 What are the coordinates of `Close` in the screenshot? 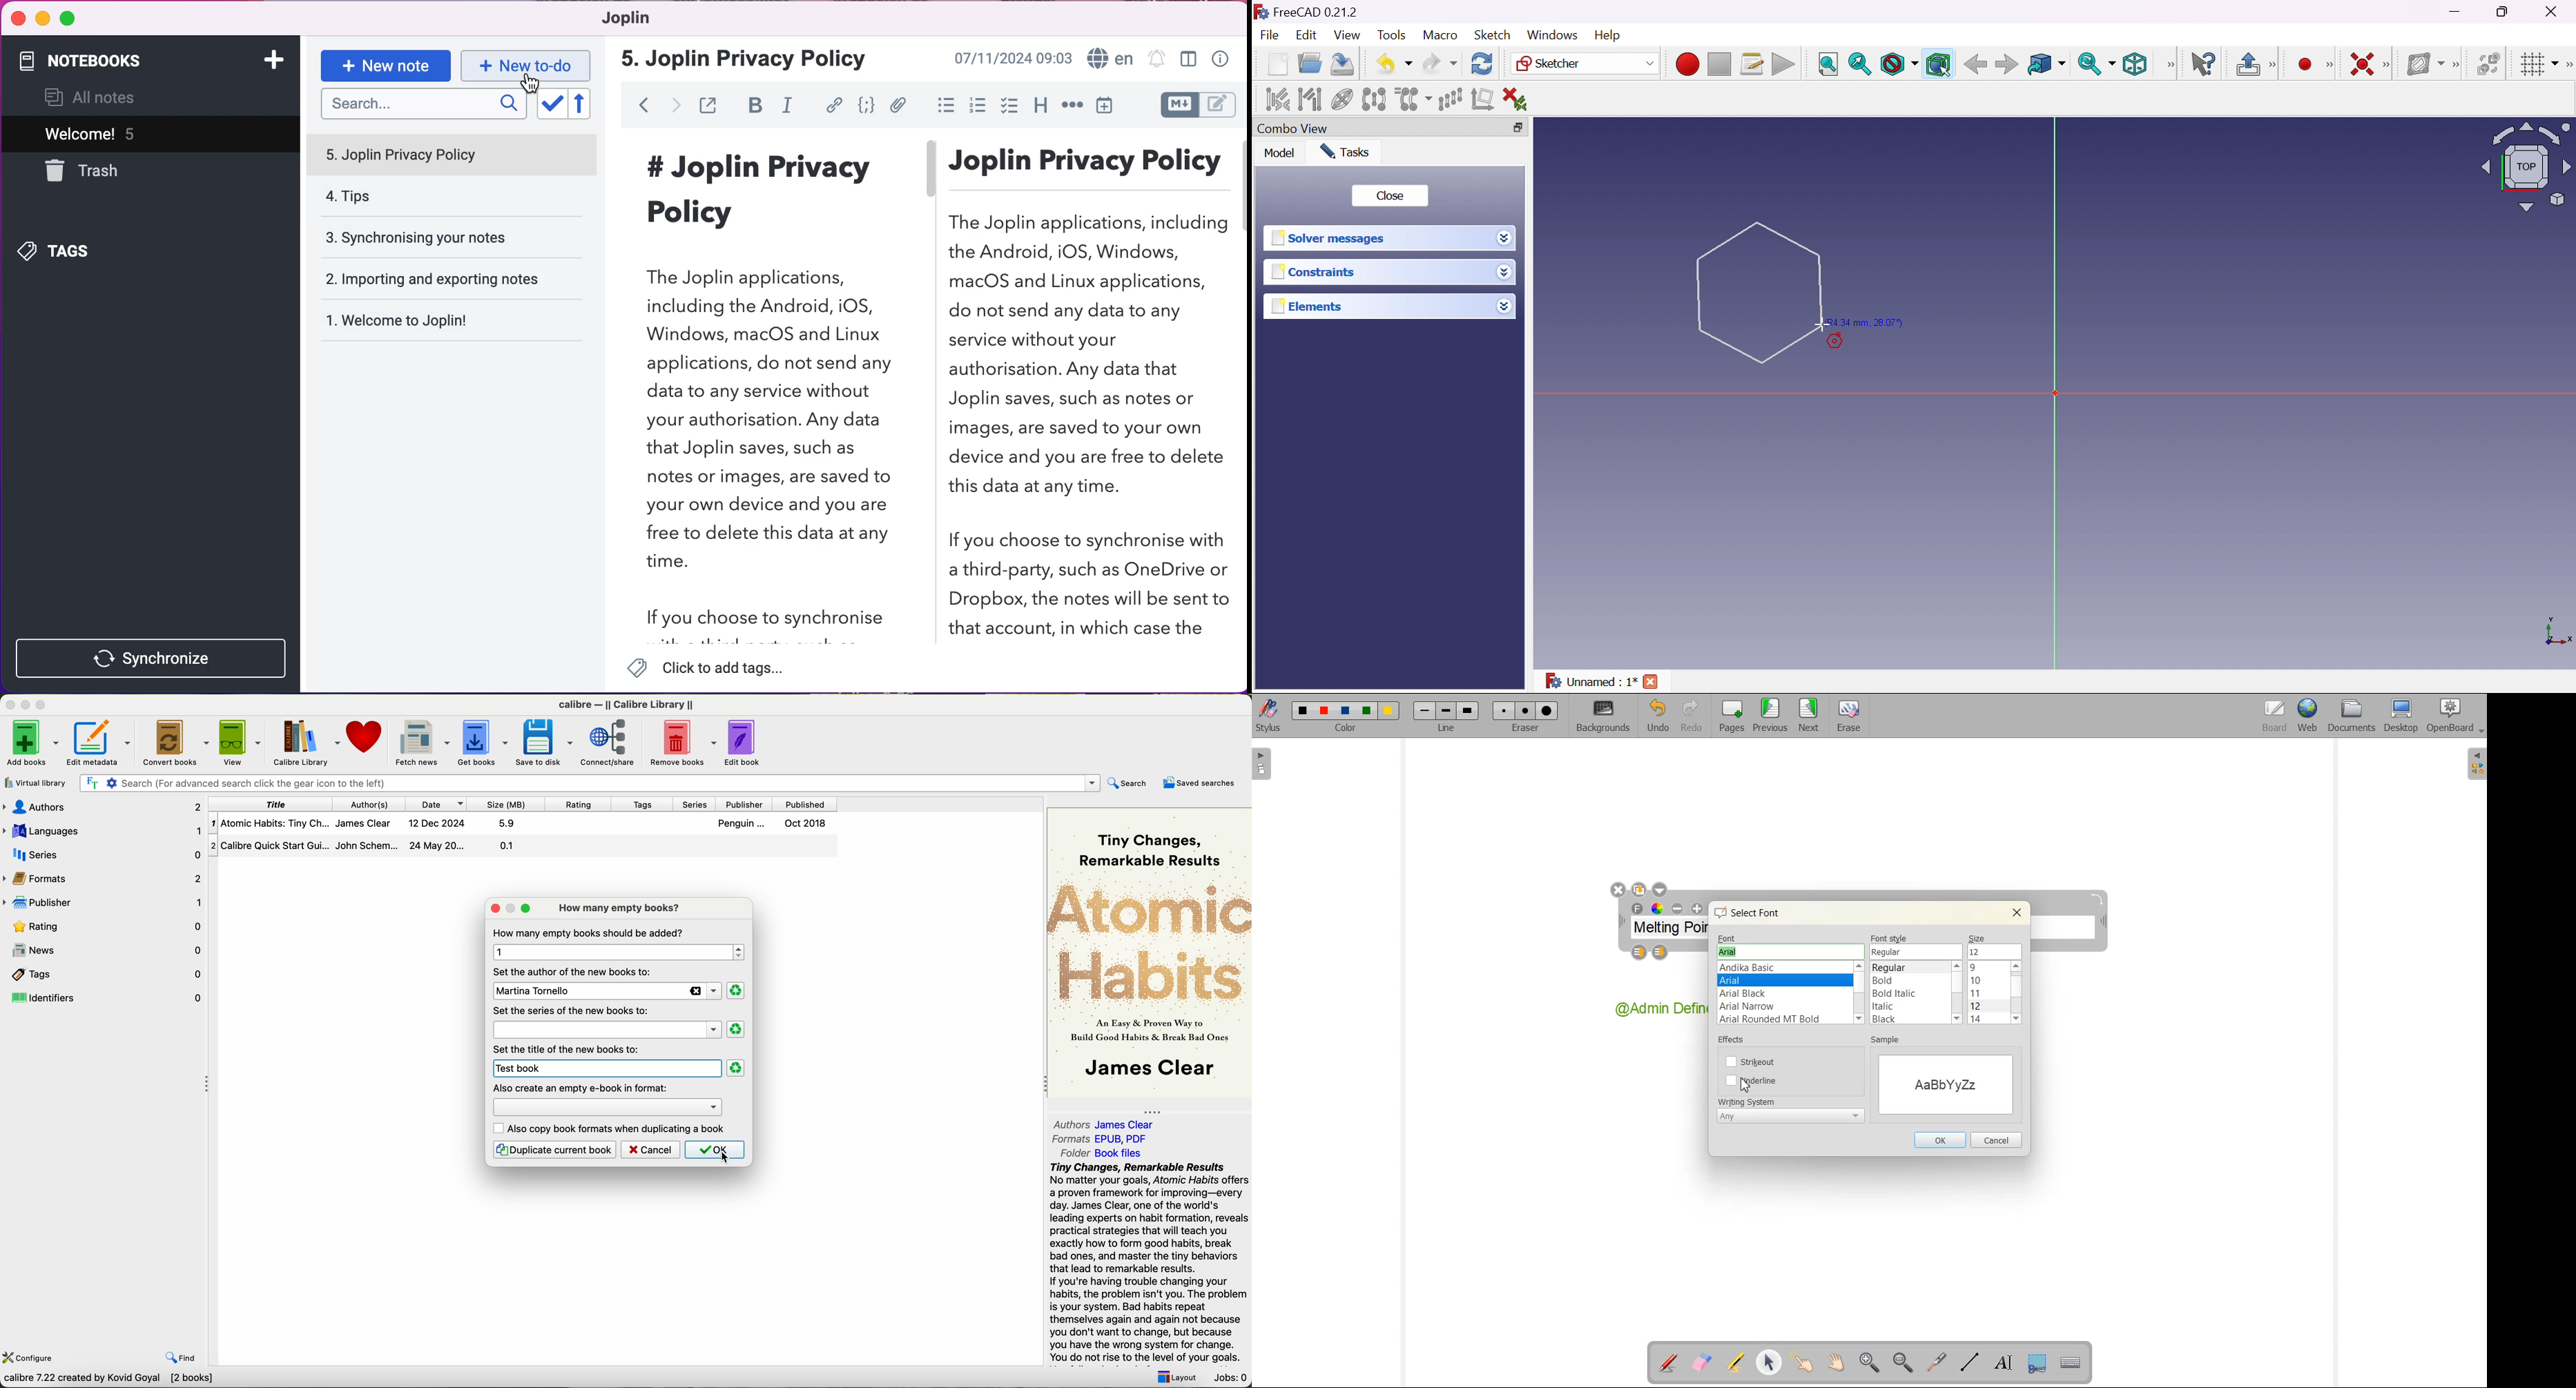 It's located at (2555, 10).